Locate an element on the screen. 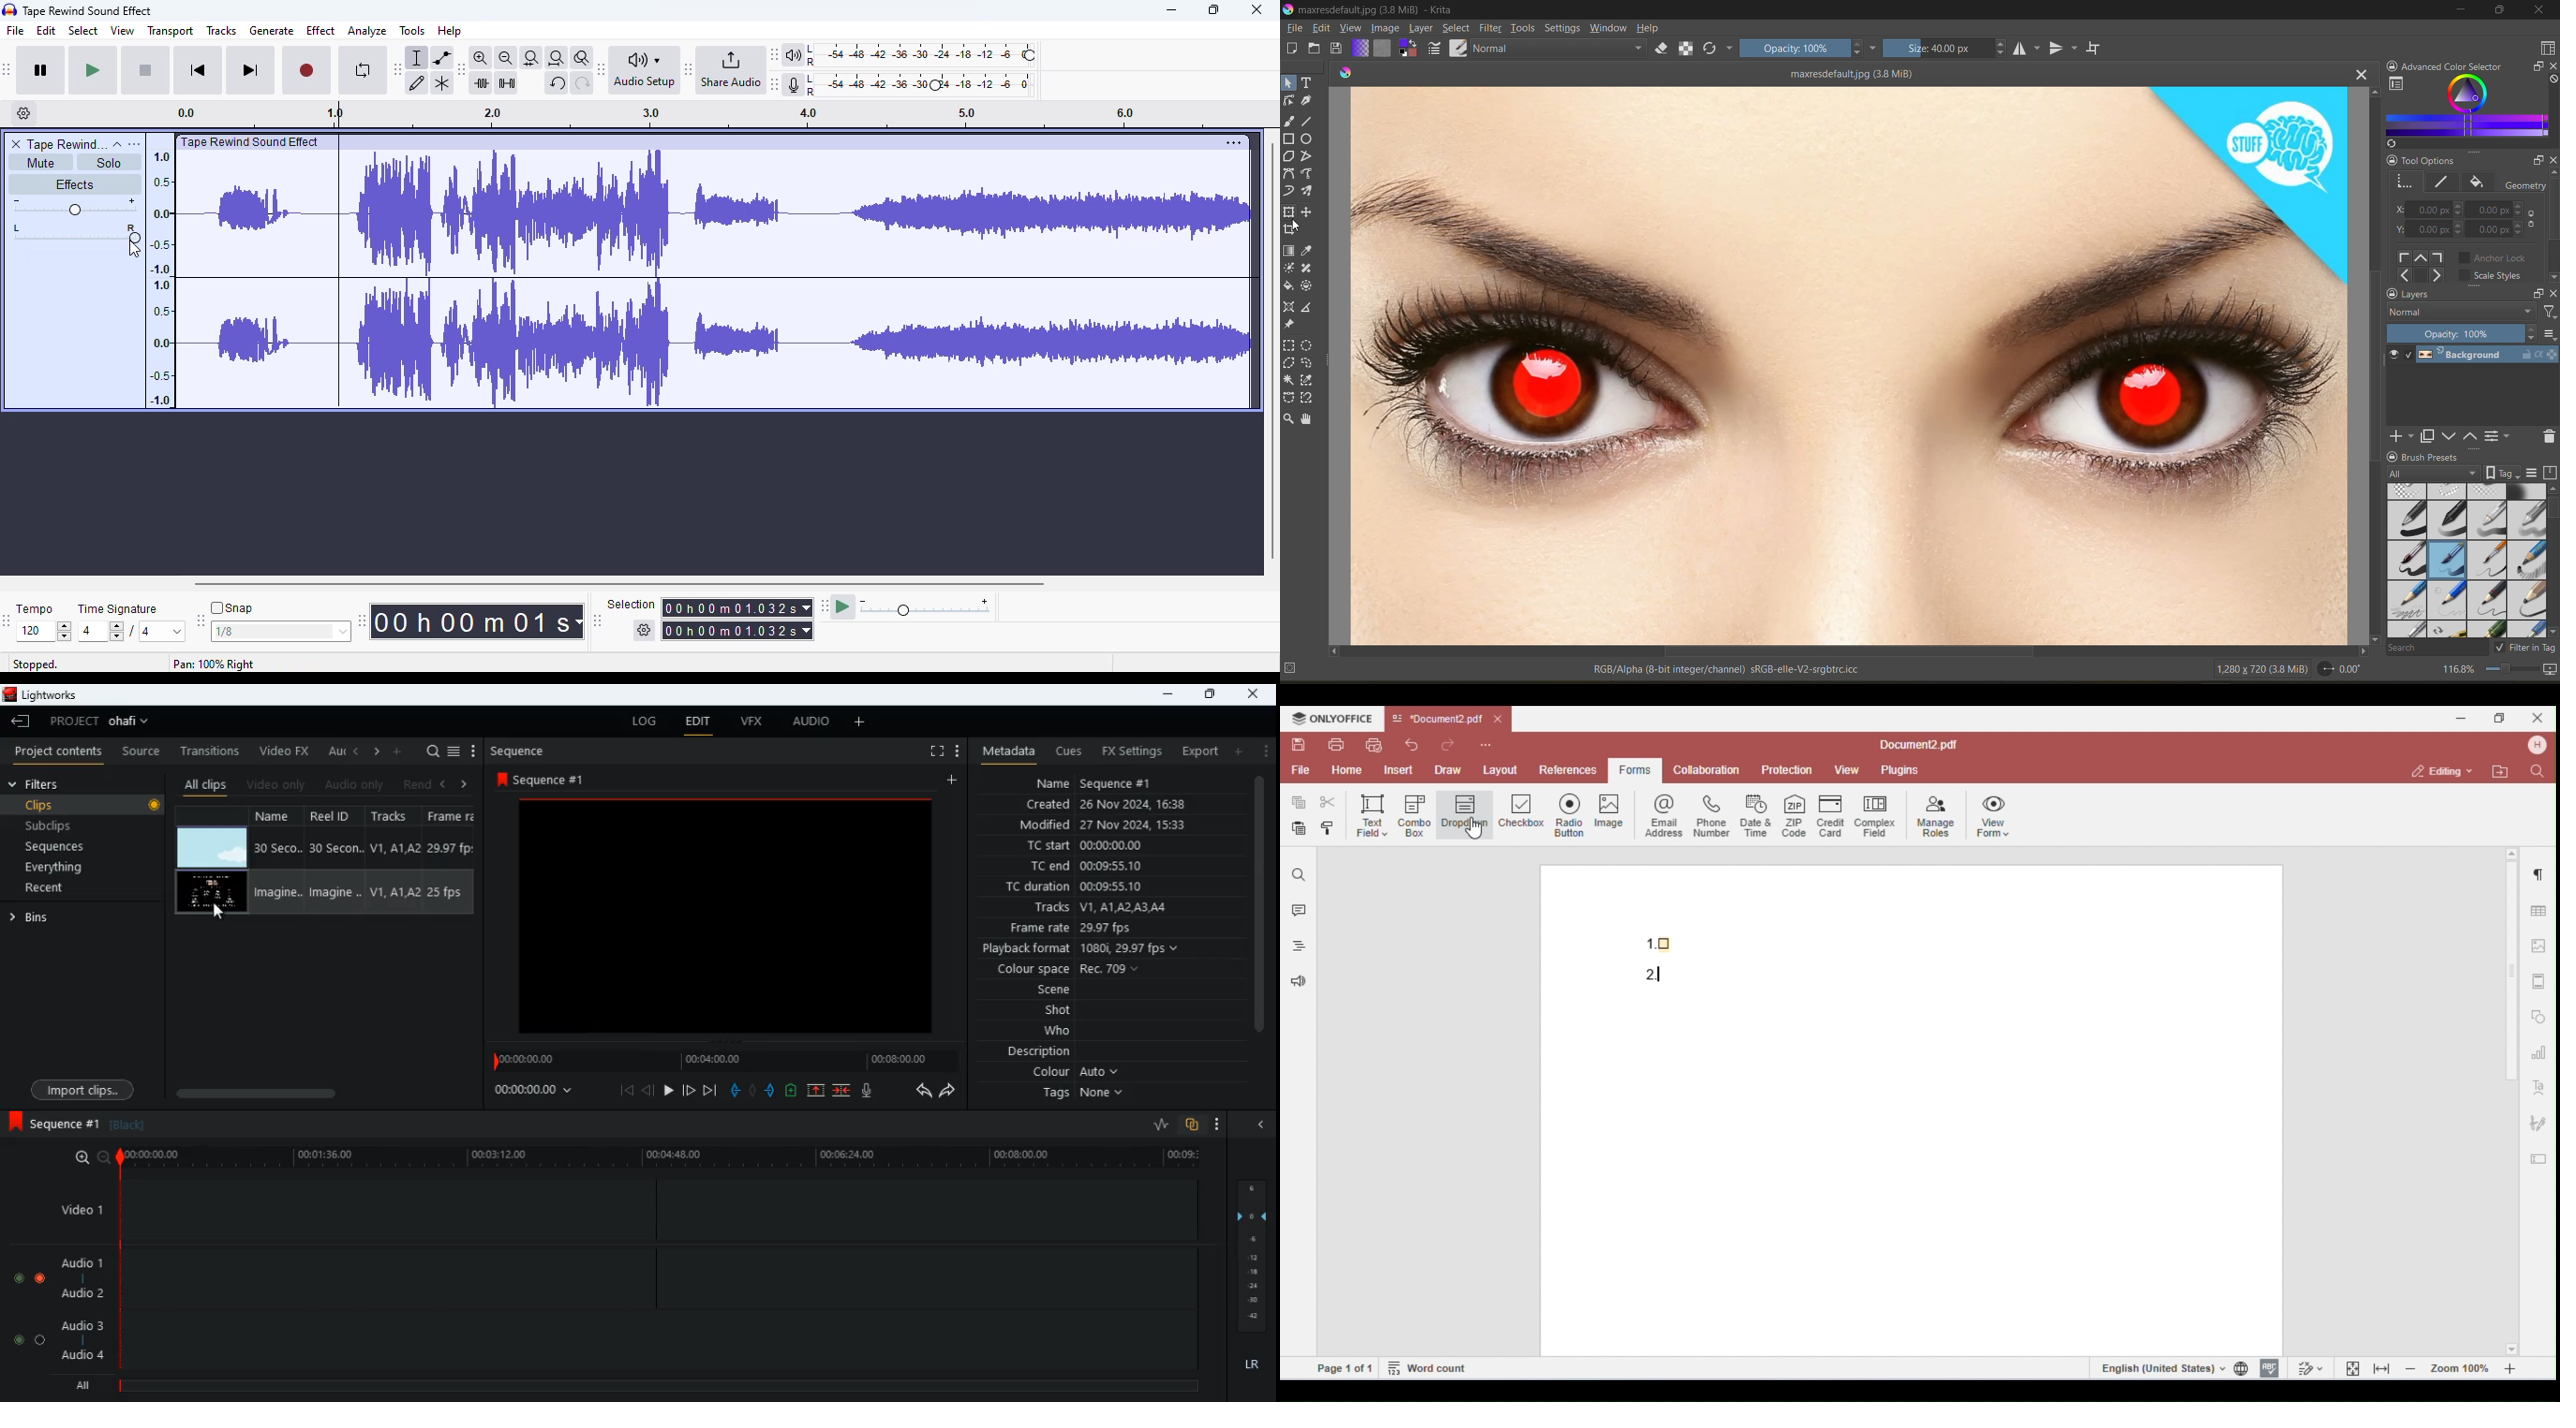 The image size is (2576, 1428). name is located at coordinates (277, 818).